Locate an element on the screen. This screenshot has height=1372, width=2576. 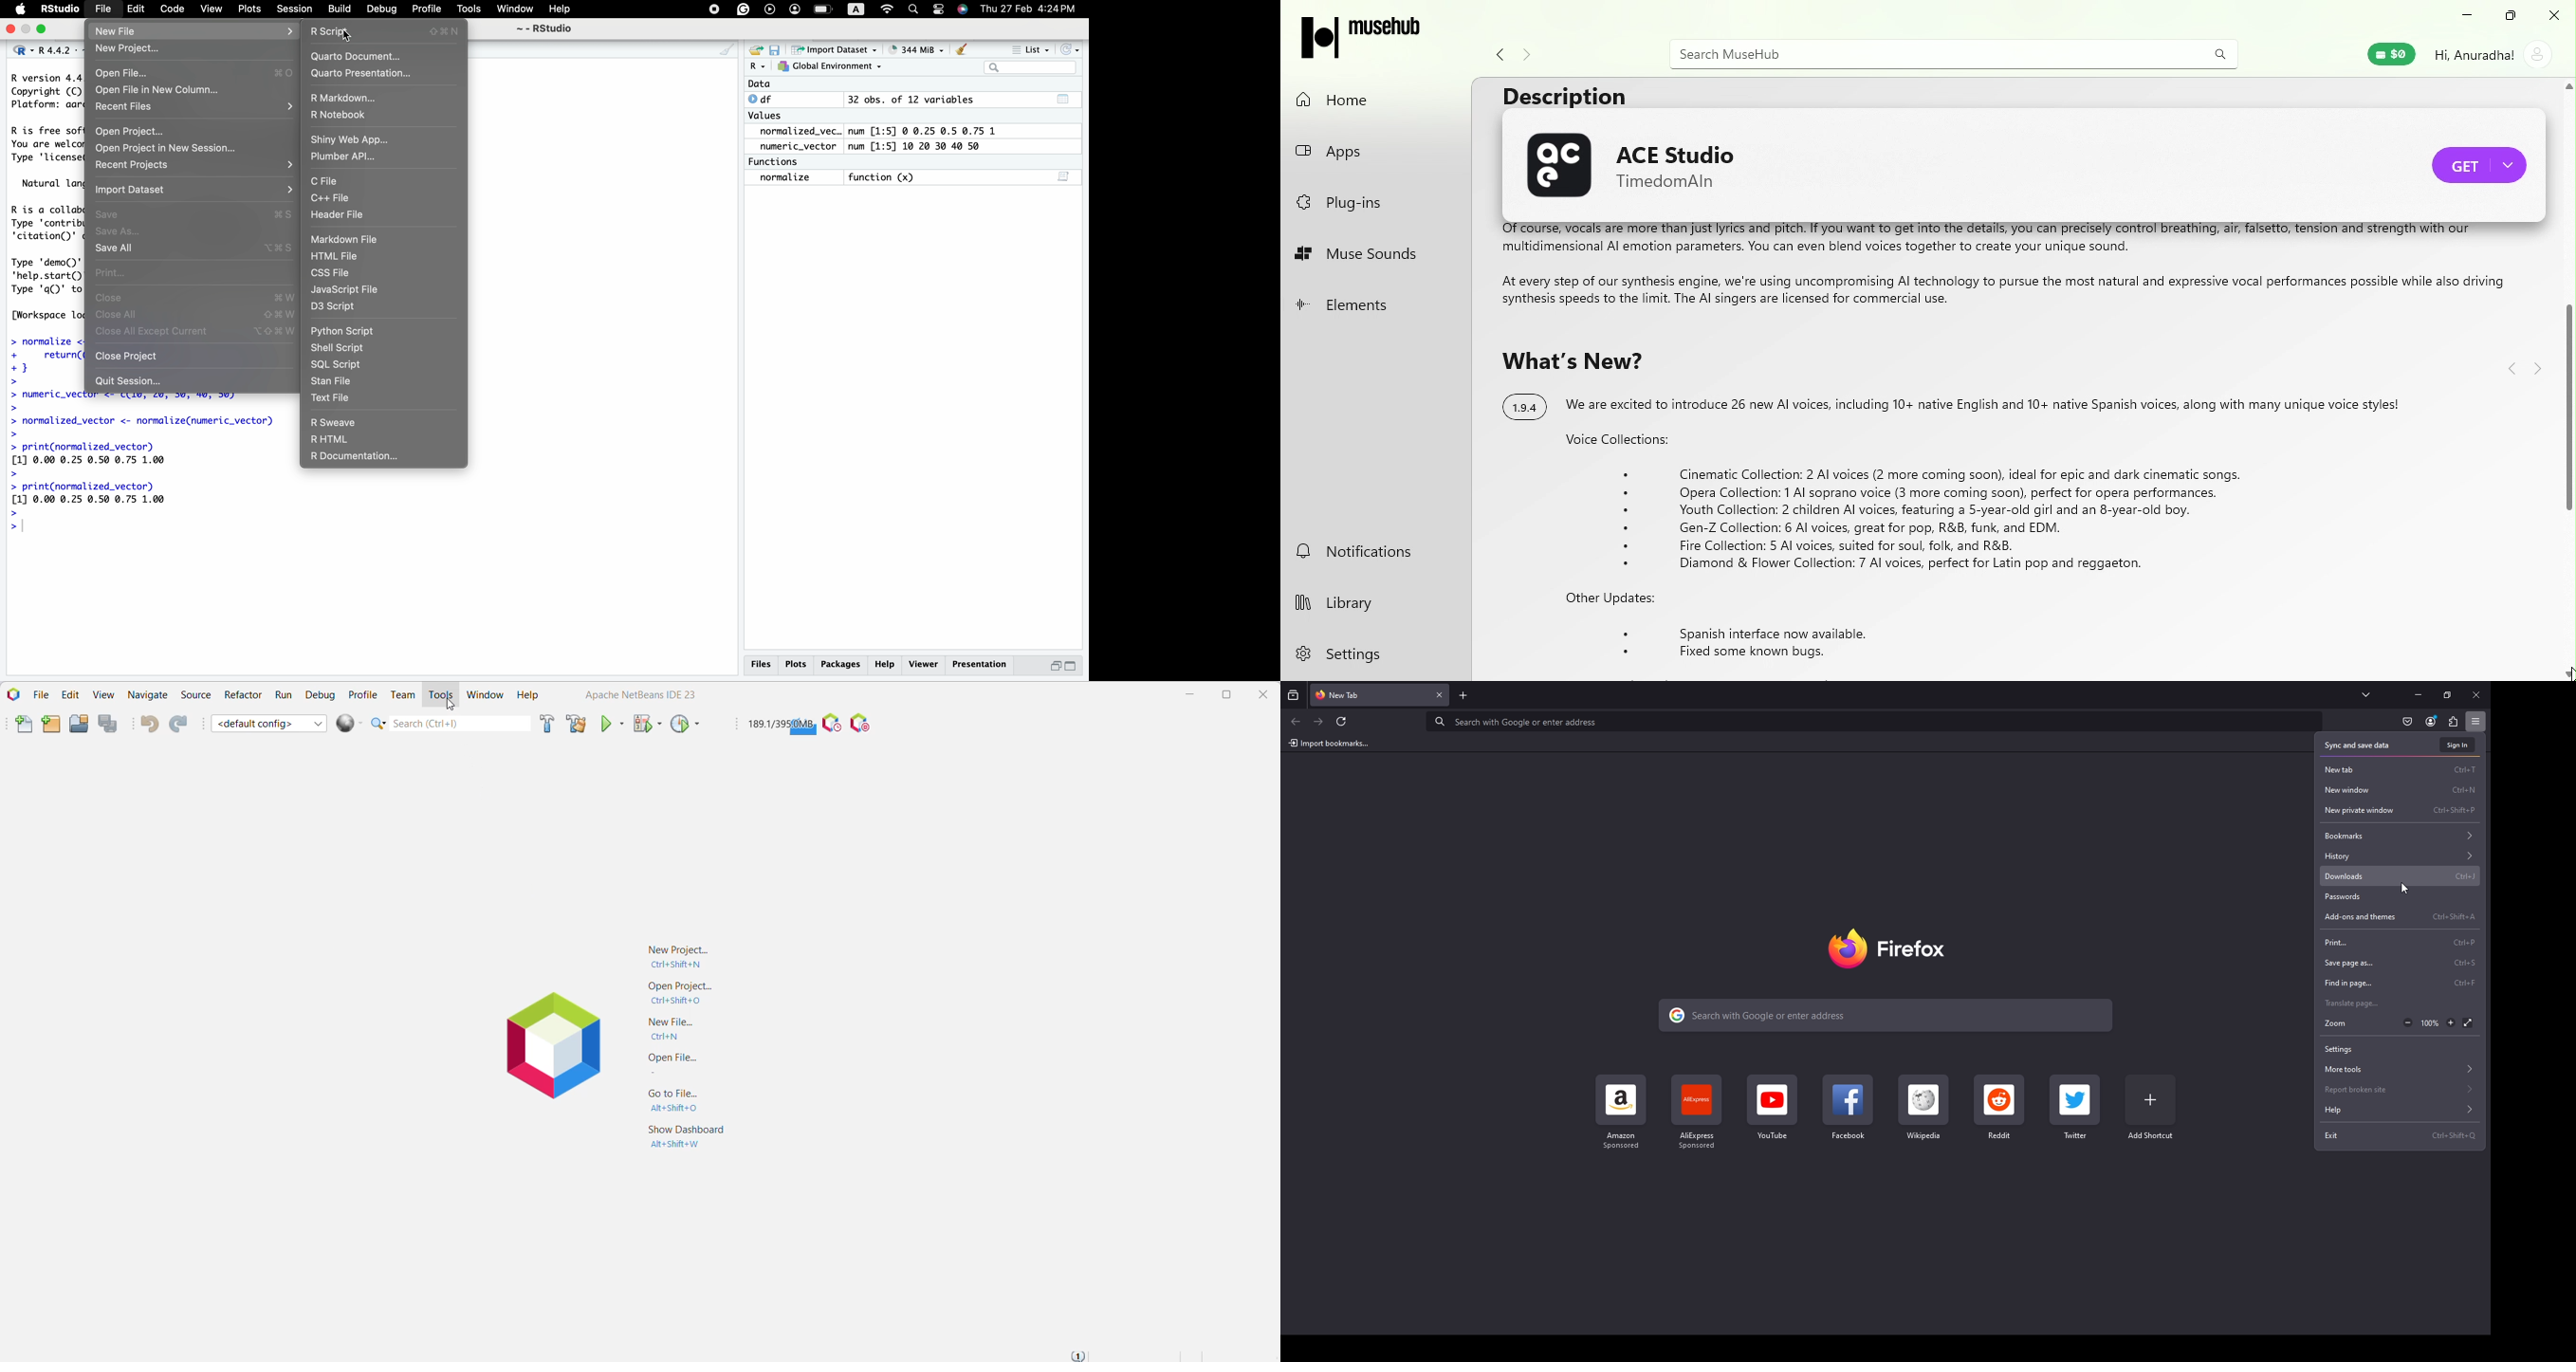
Scroll bar is located at coordinates (2568, 379).